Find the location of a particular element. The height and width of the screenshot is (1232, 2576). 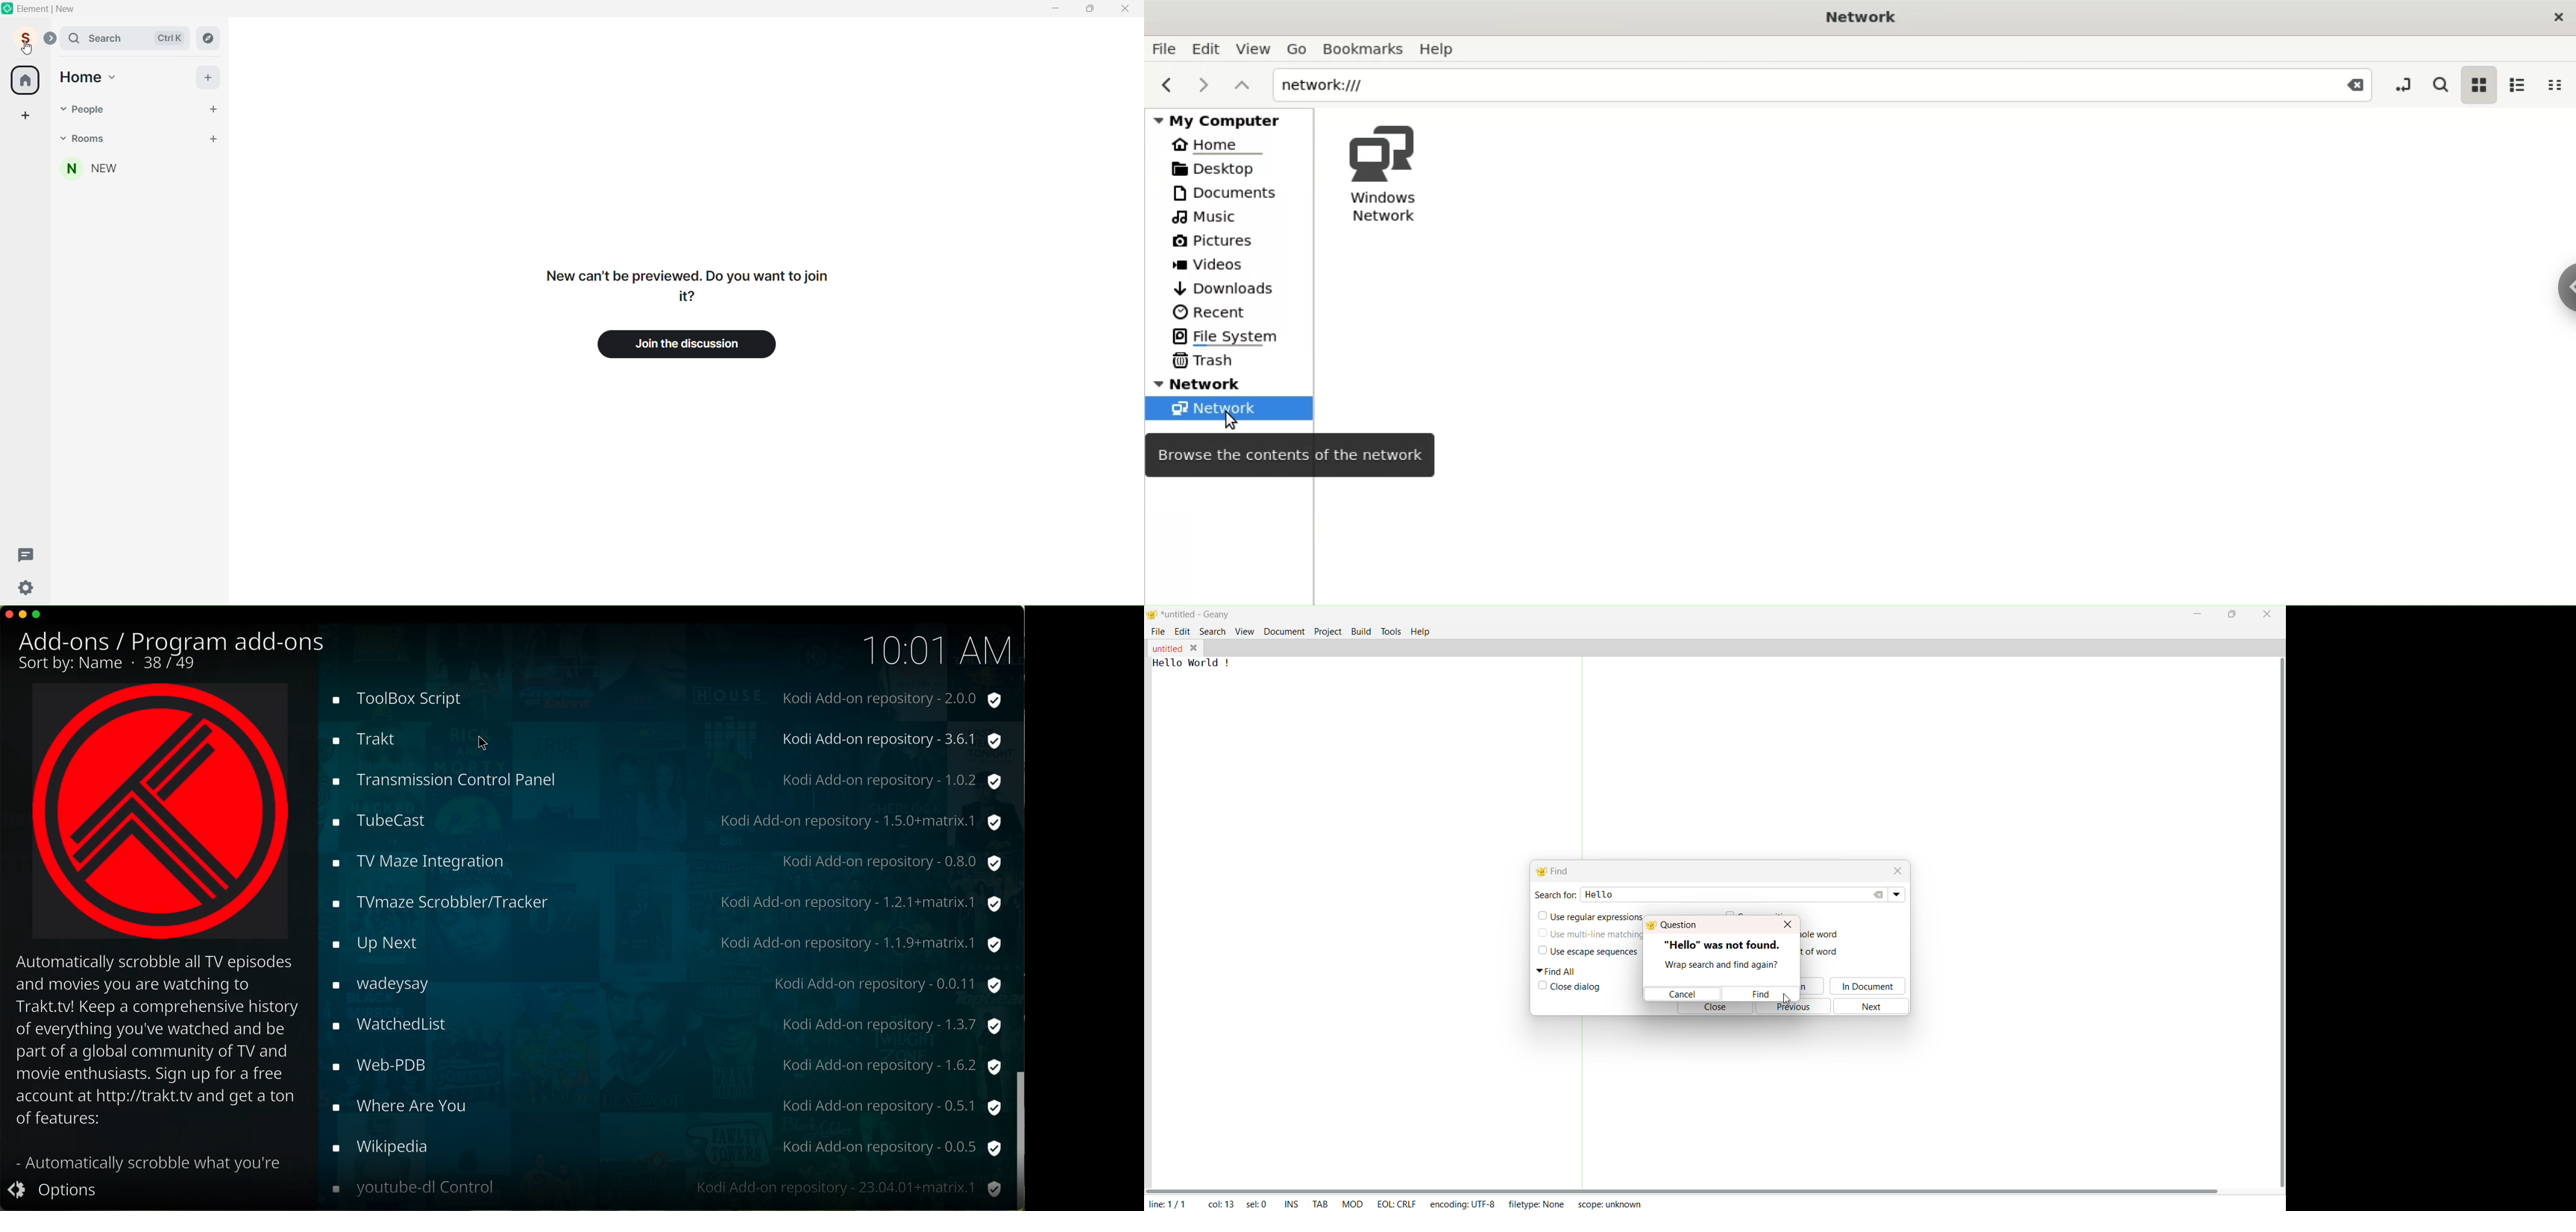

Close is located at coordinates (2265, 614).